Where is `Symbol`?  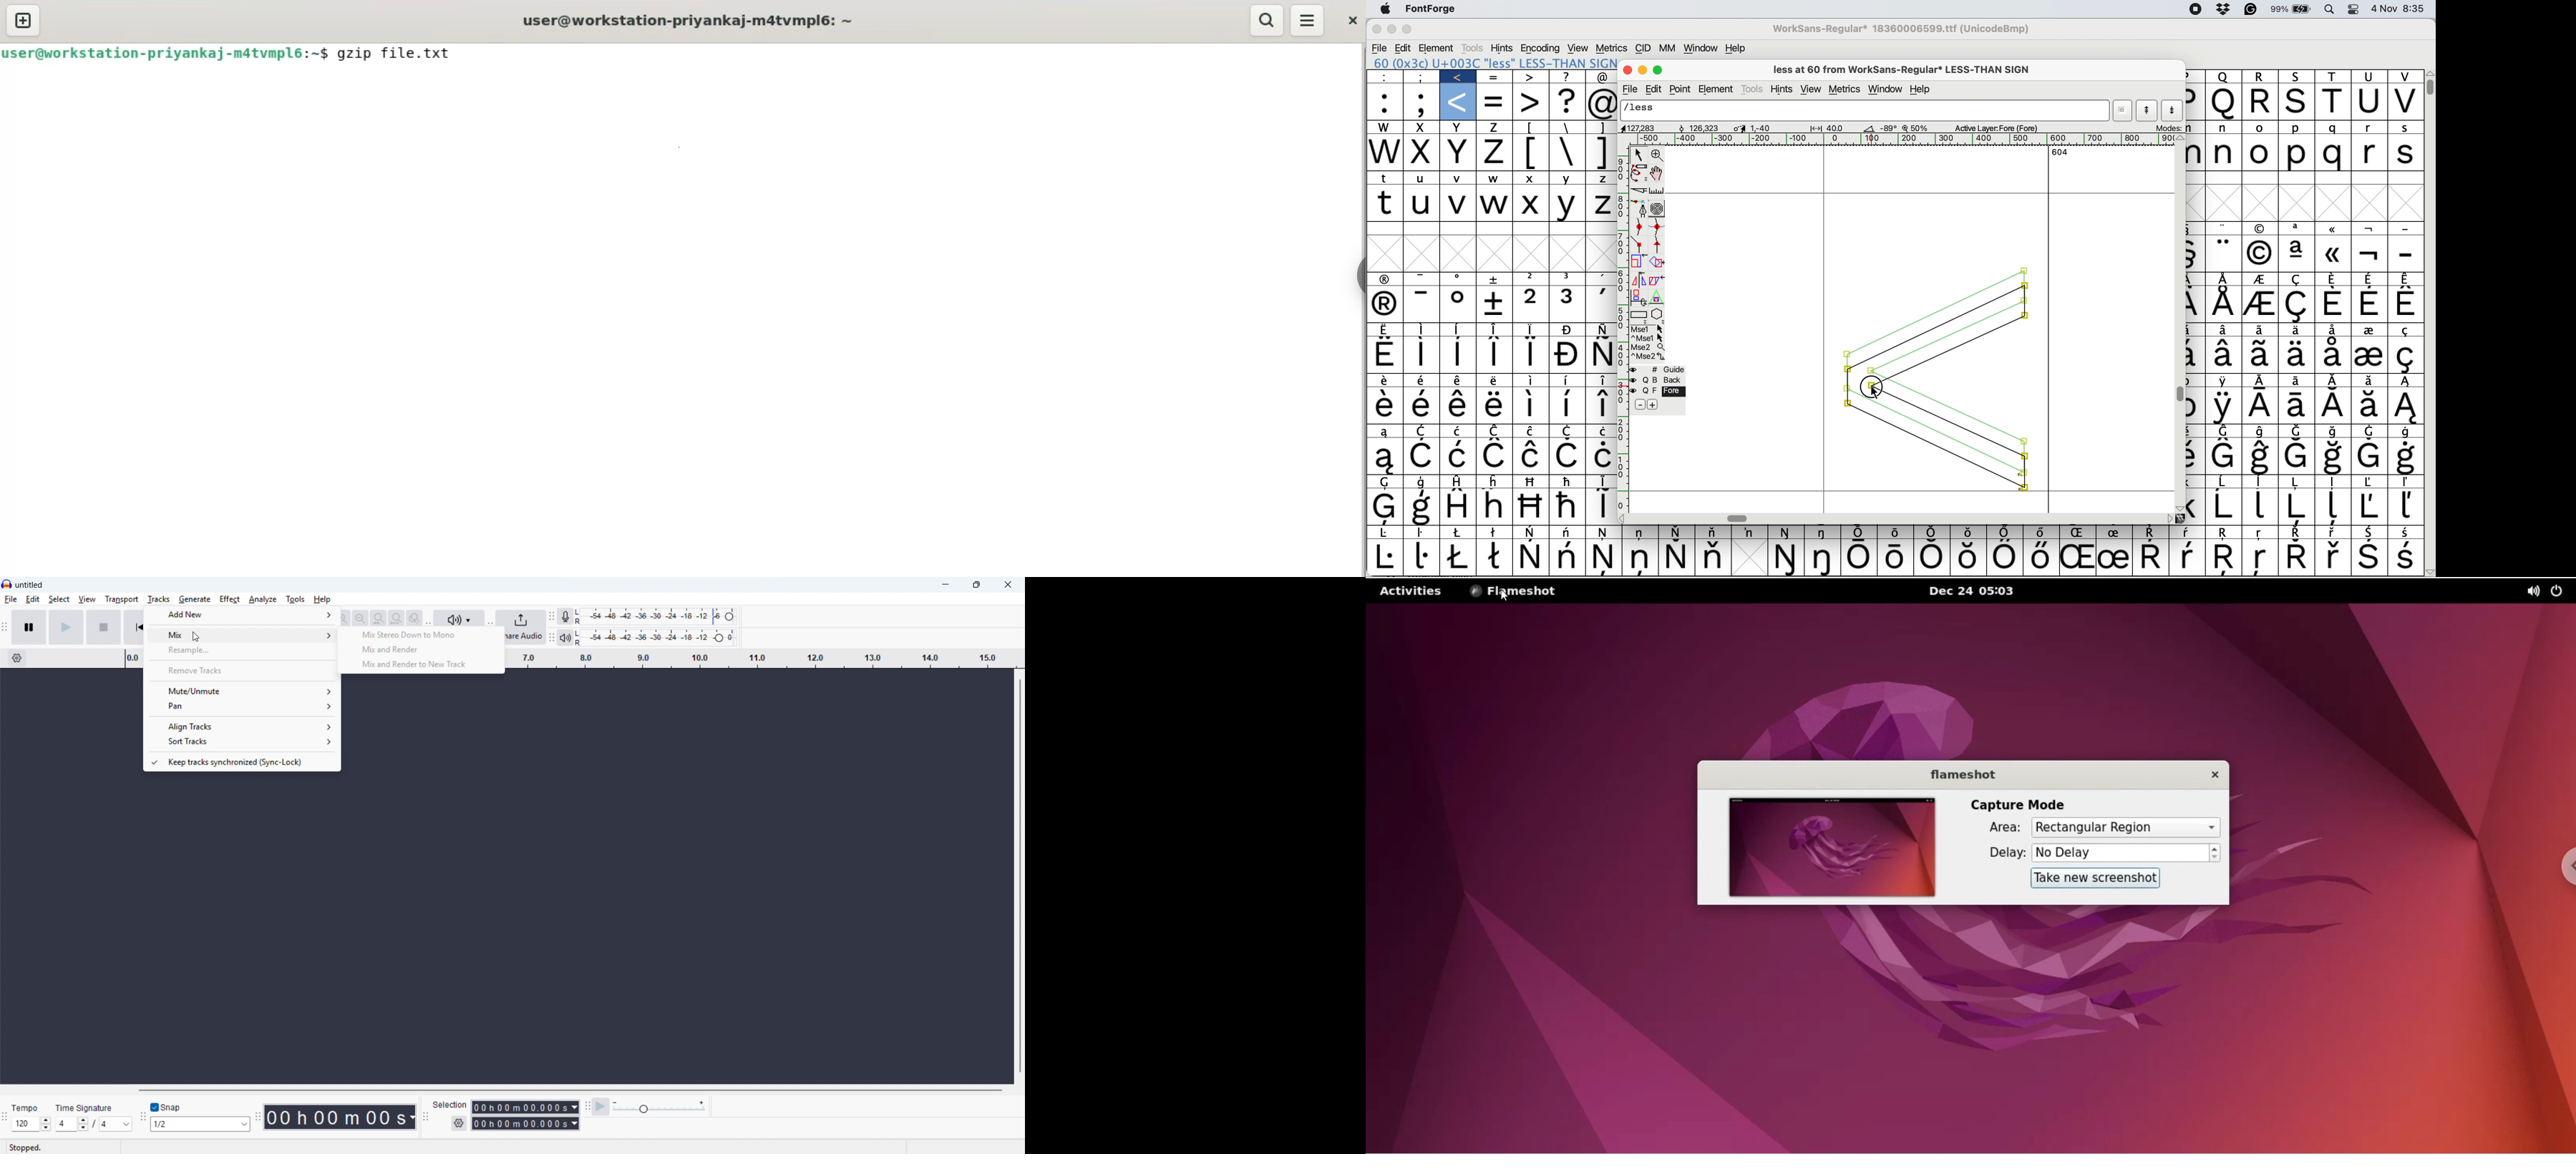
Symbol is located at coordinates (2078, 533).